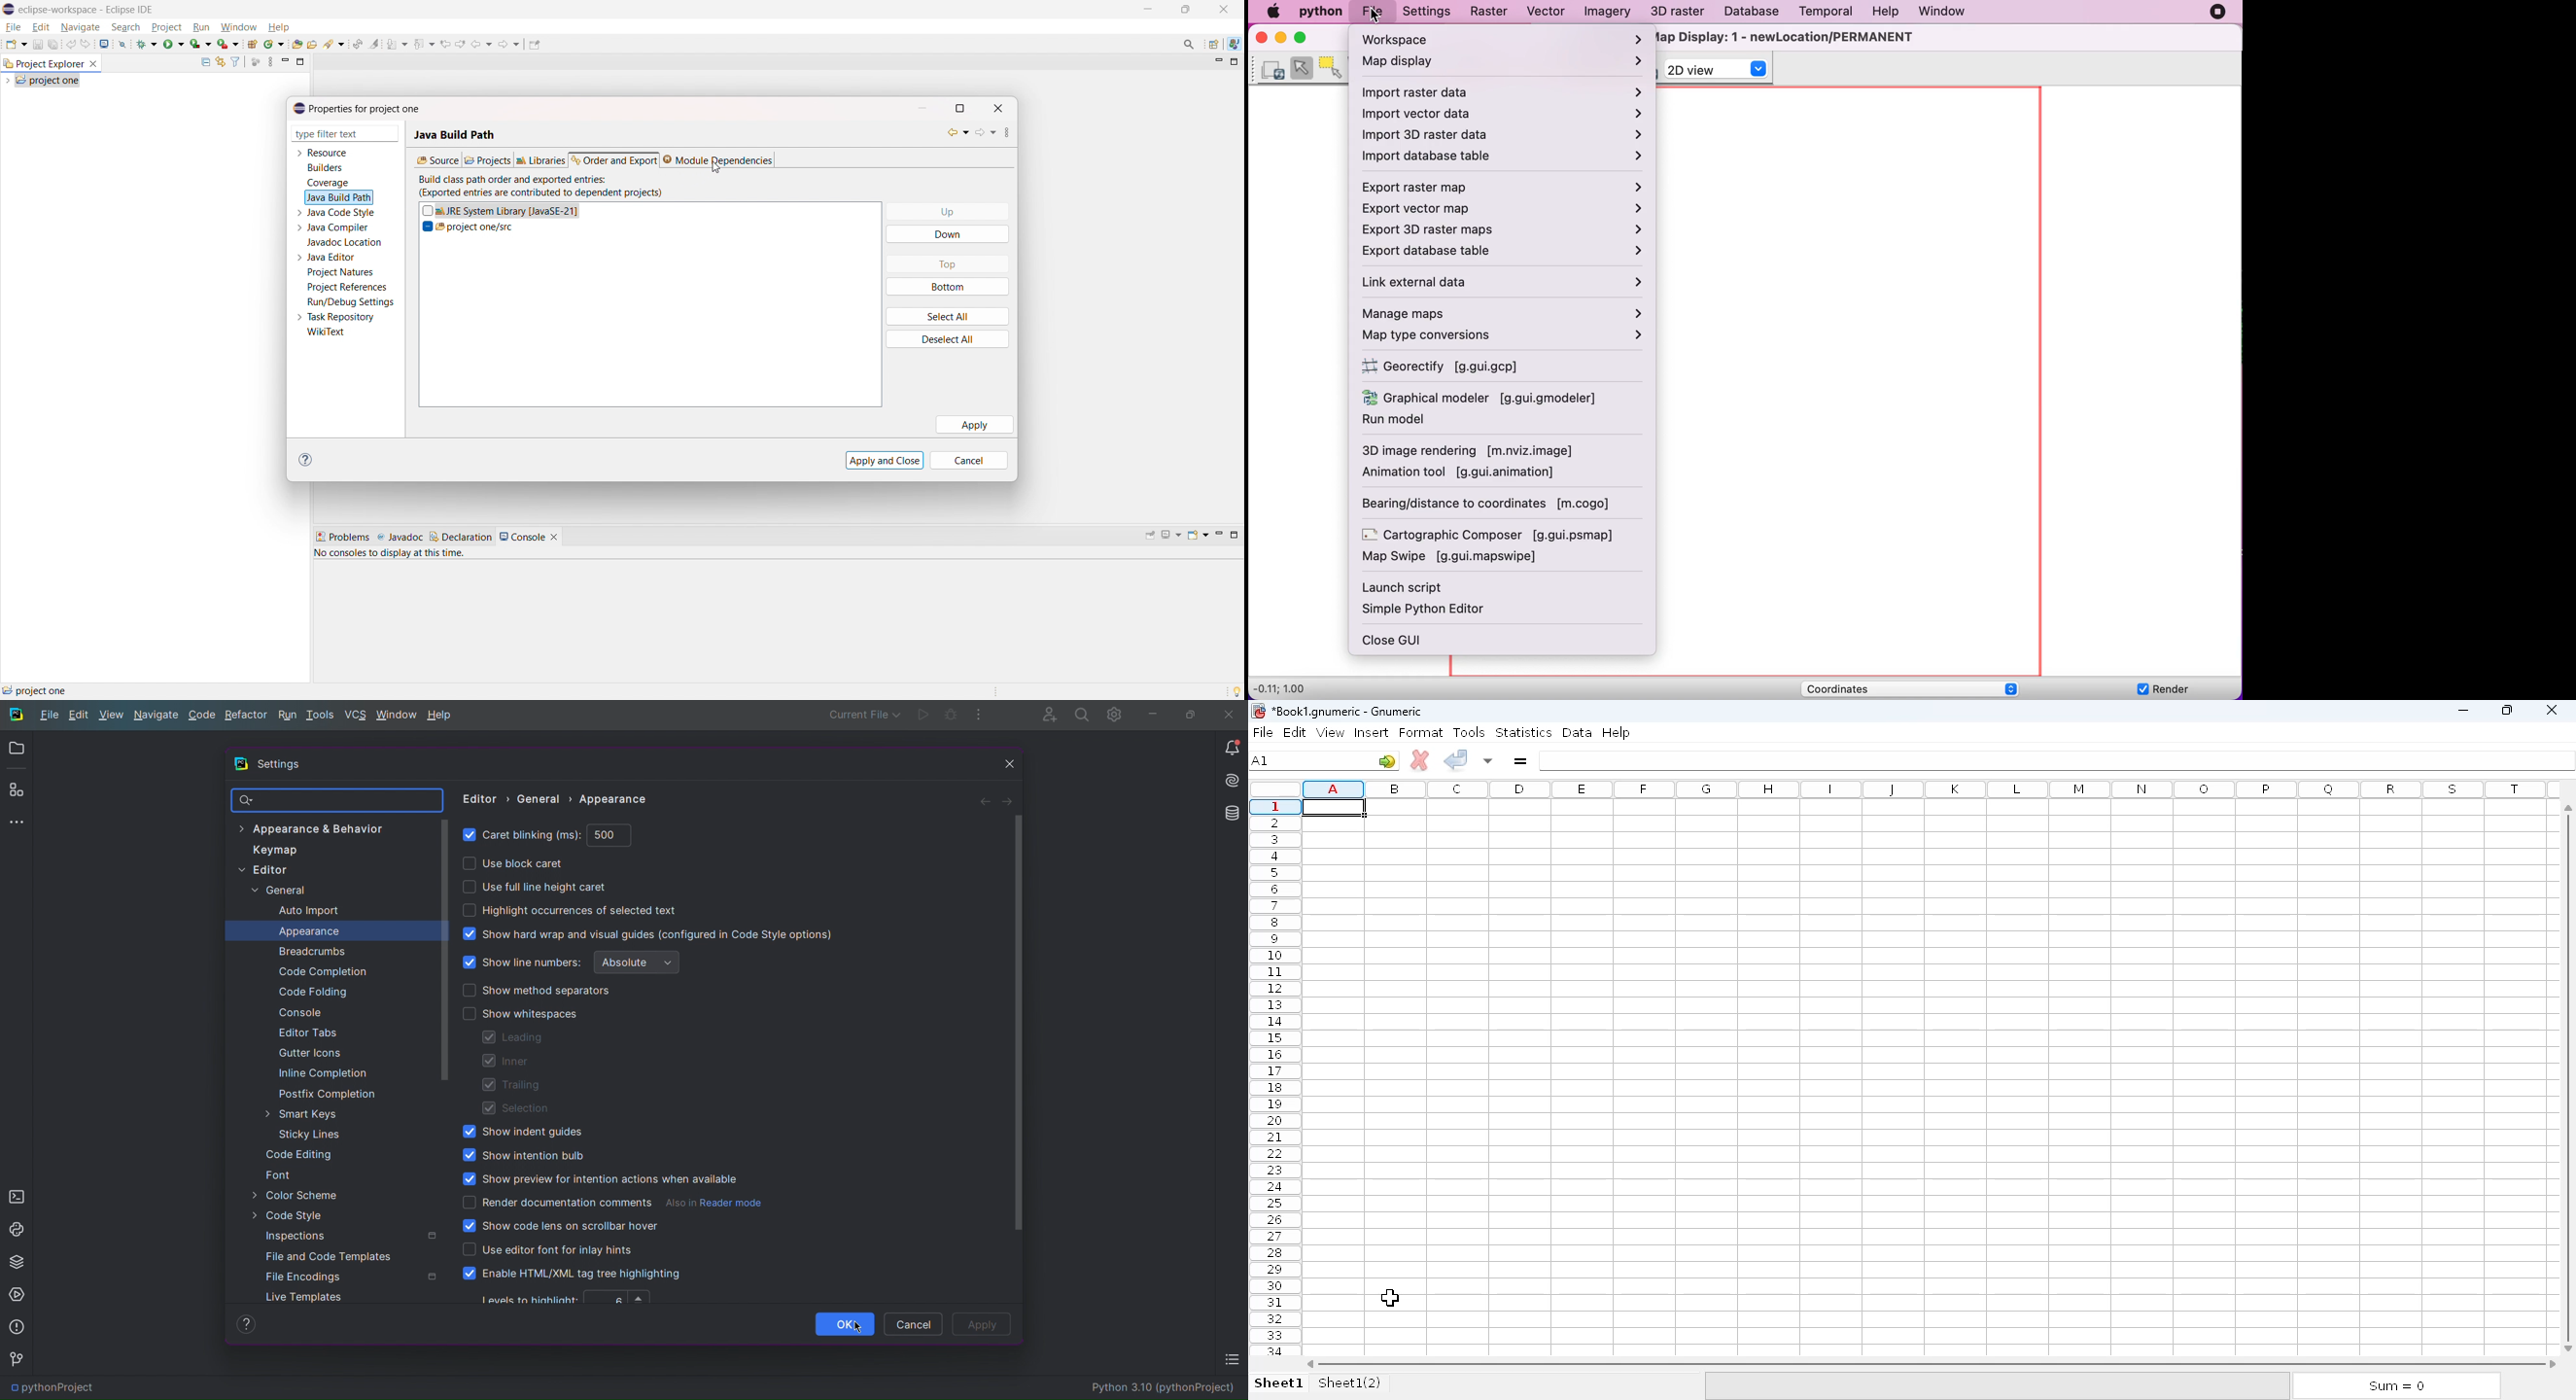 The image size is (2576, 1400). I want to click on Editor, so click(269, 872).